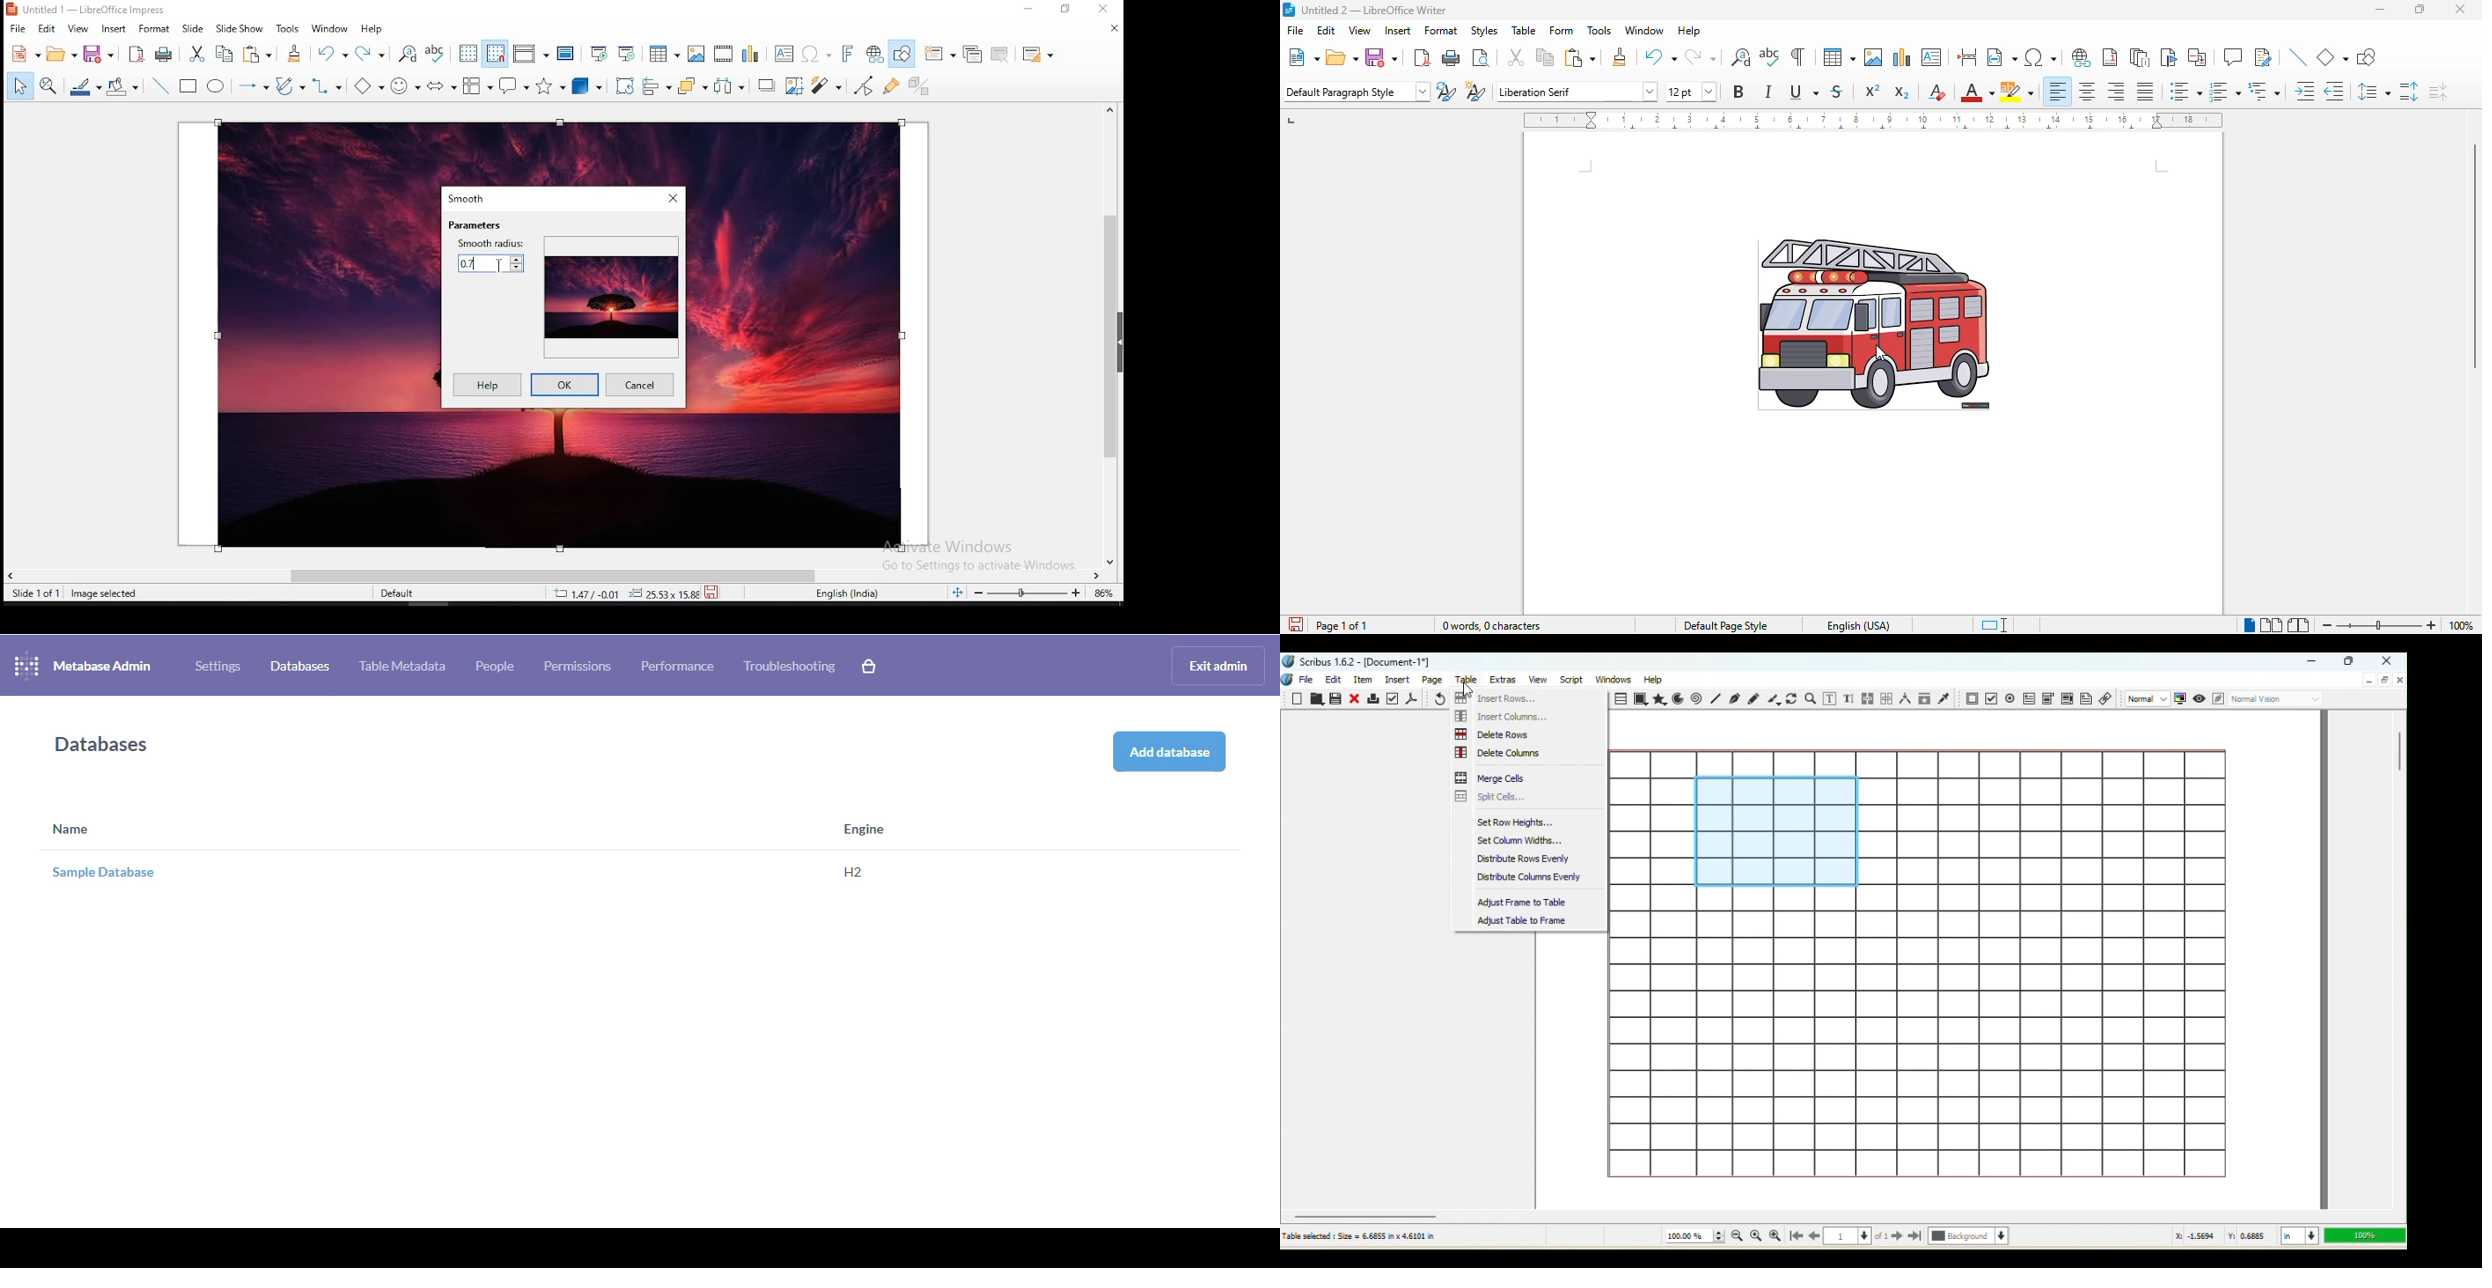  What do you see at coordinates (642, 386) in the screenshot?
I see `cancel` at bounding box center [642, 386].